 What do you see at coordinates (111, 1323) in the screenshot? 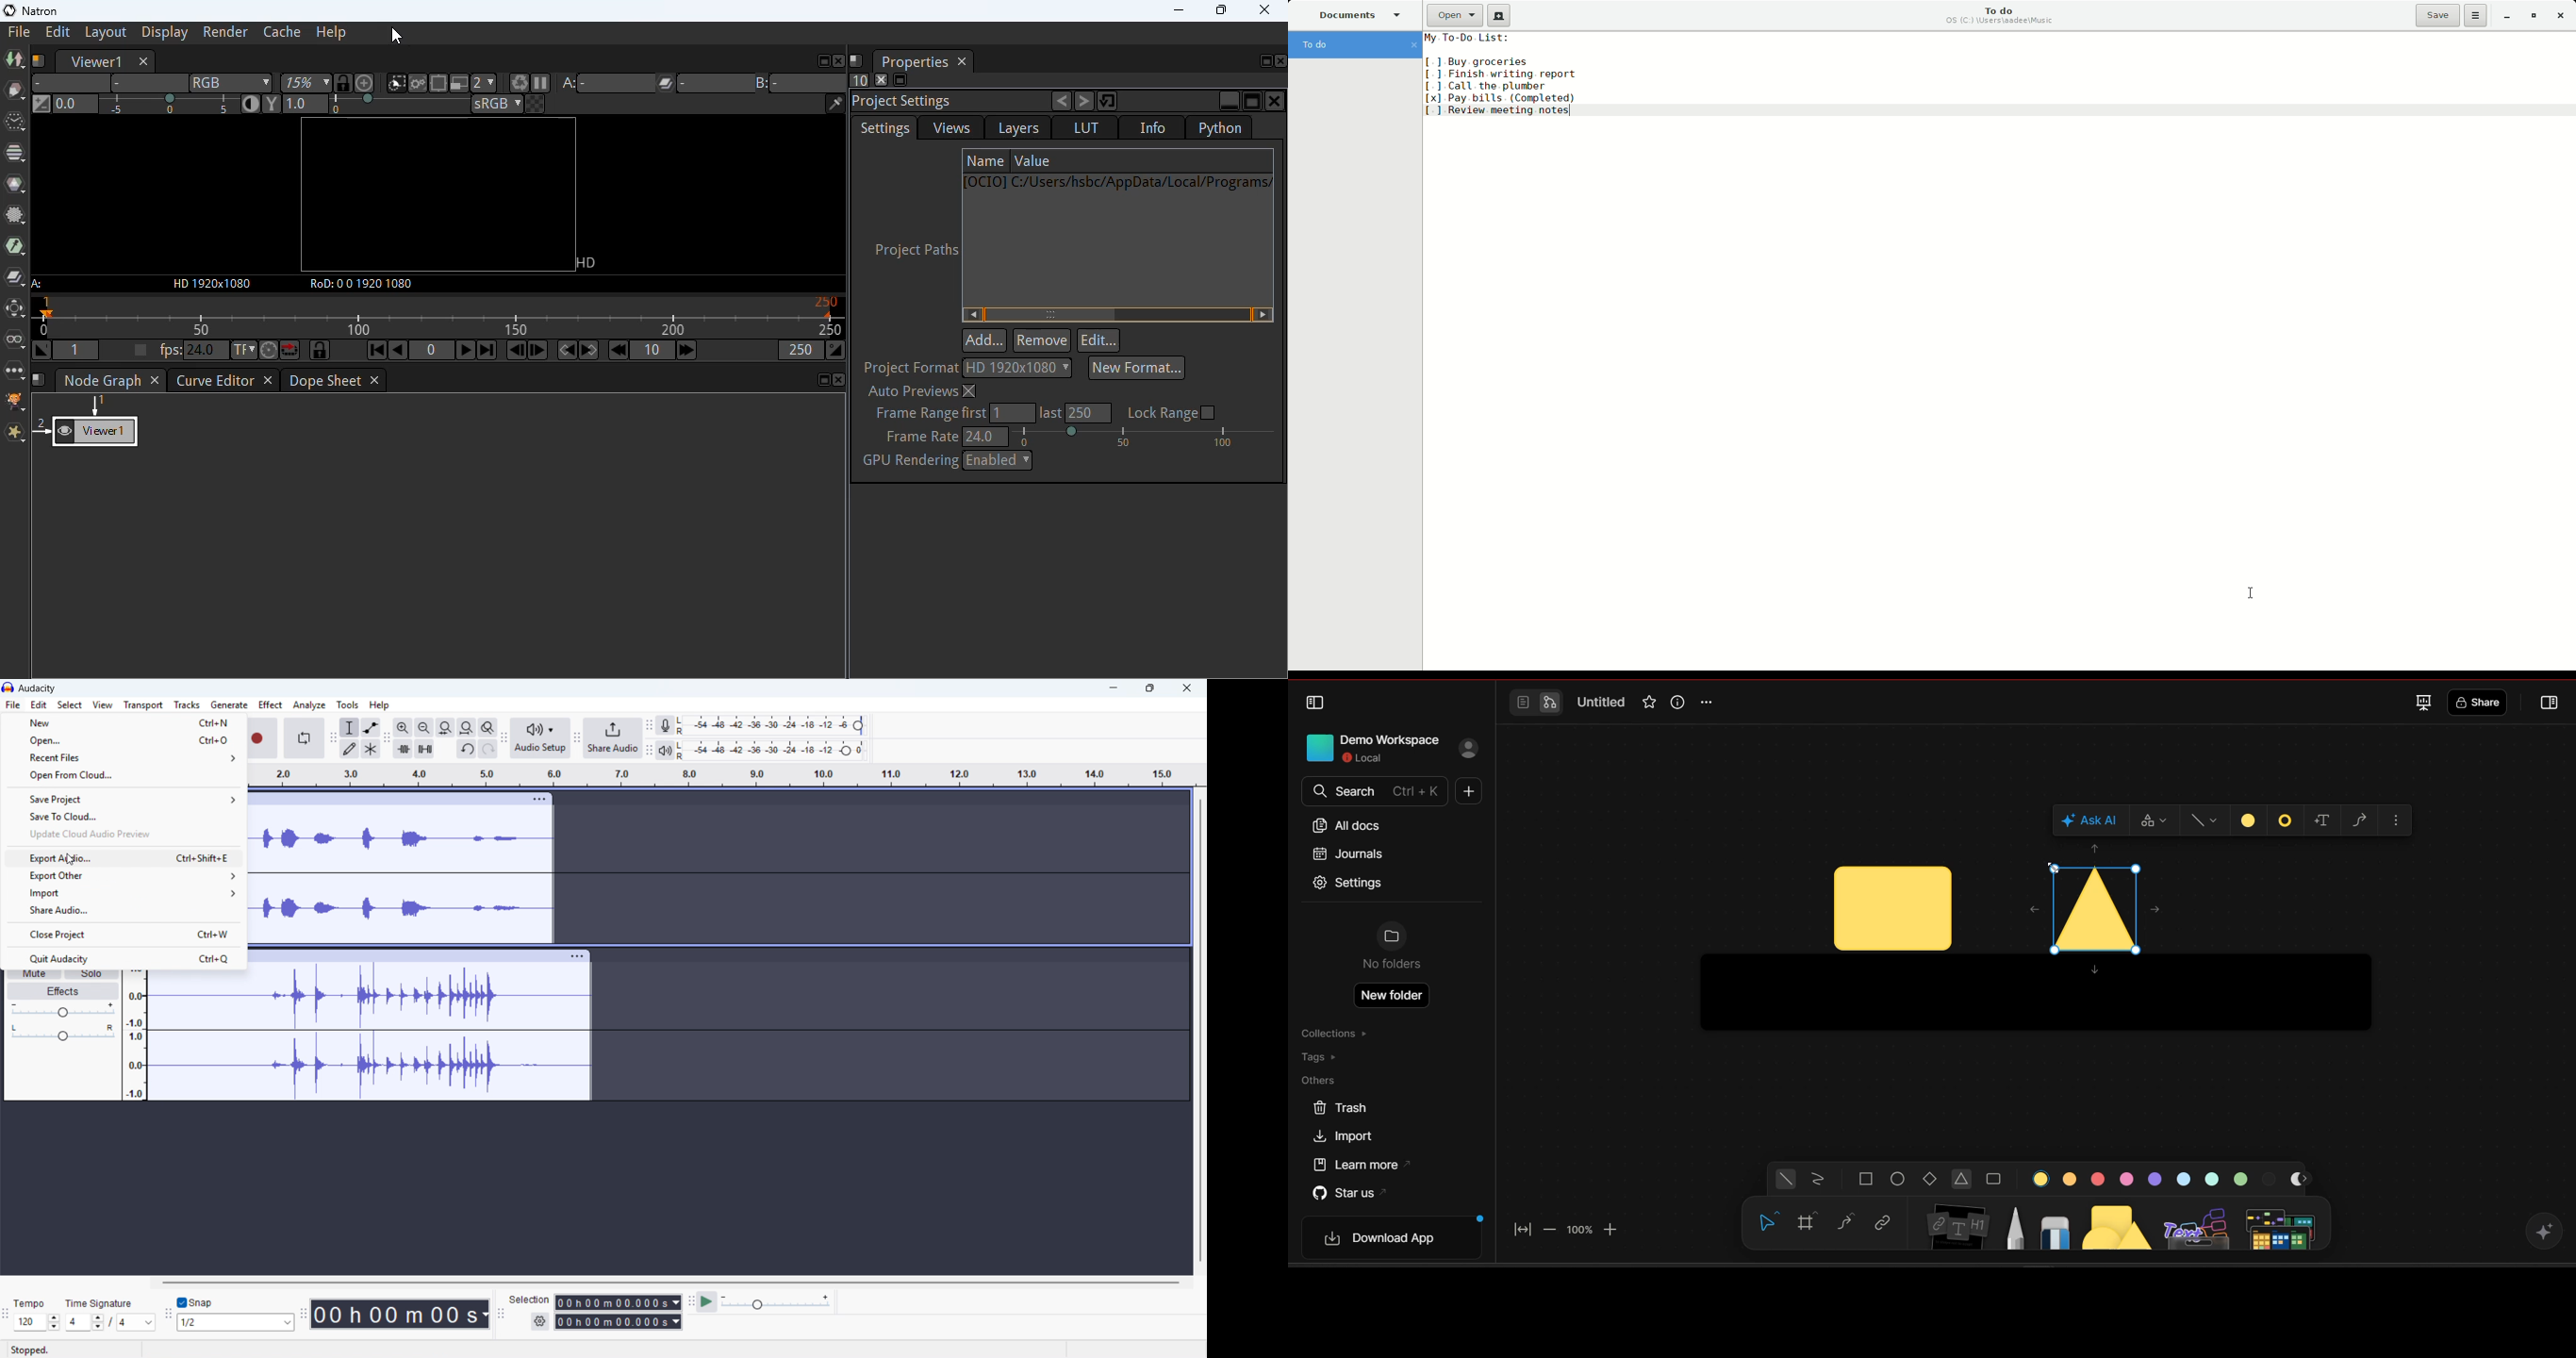
I see `Set time signature ` at bounding box center [111, 1323].